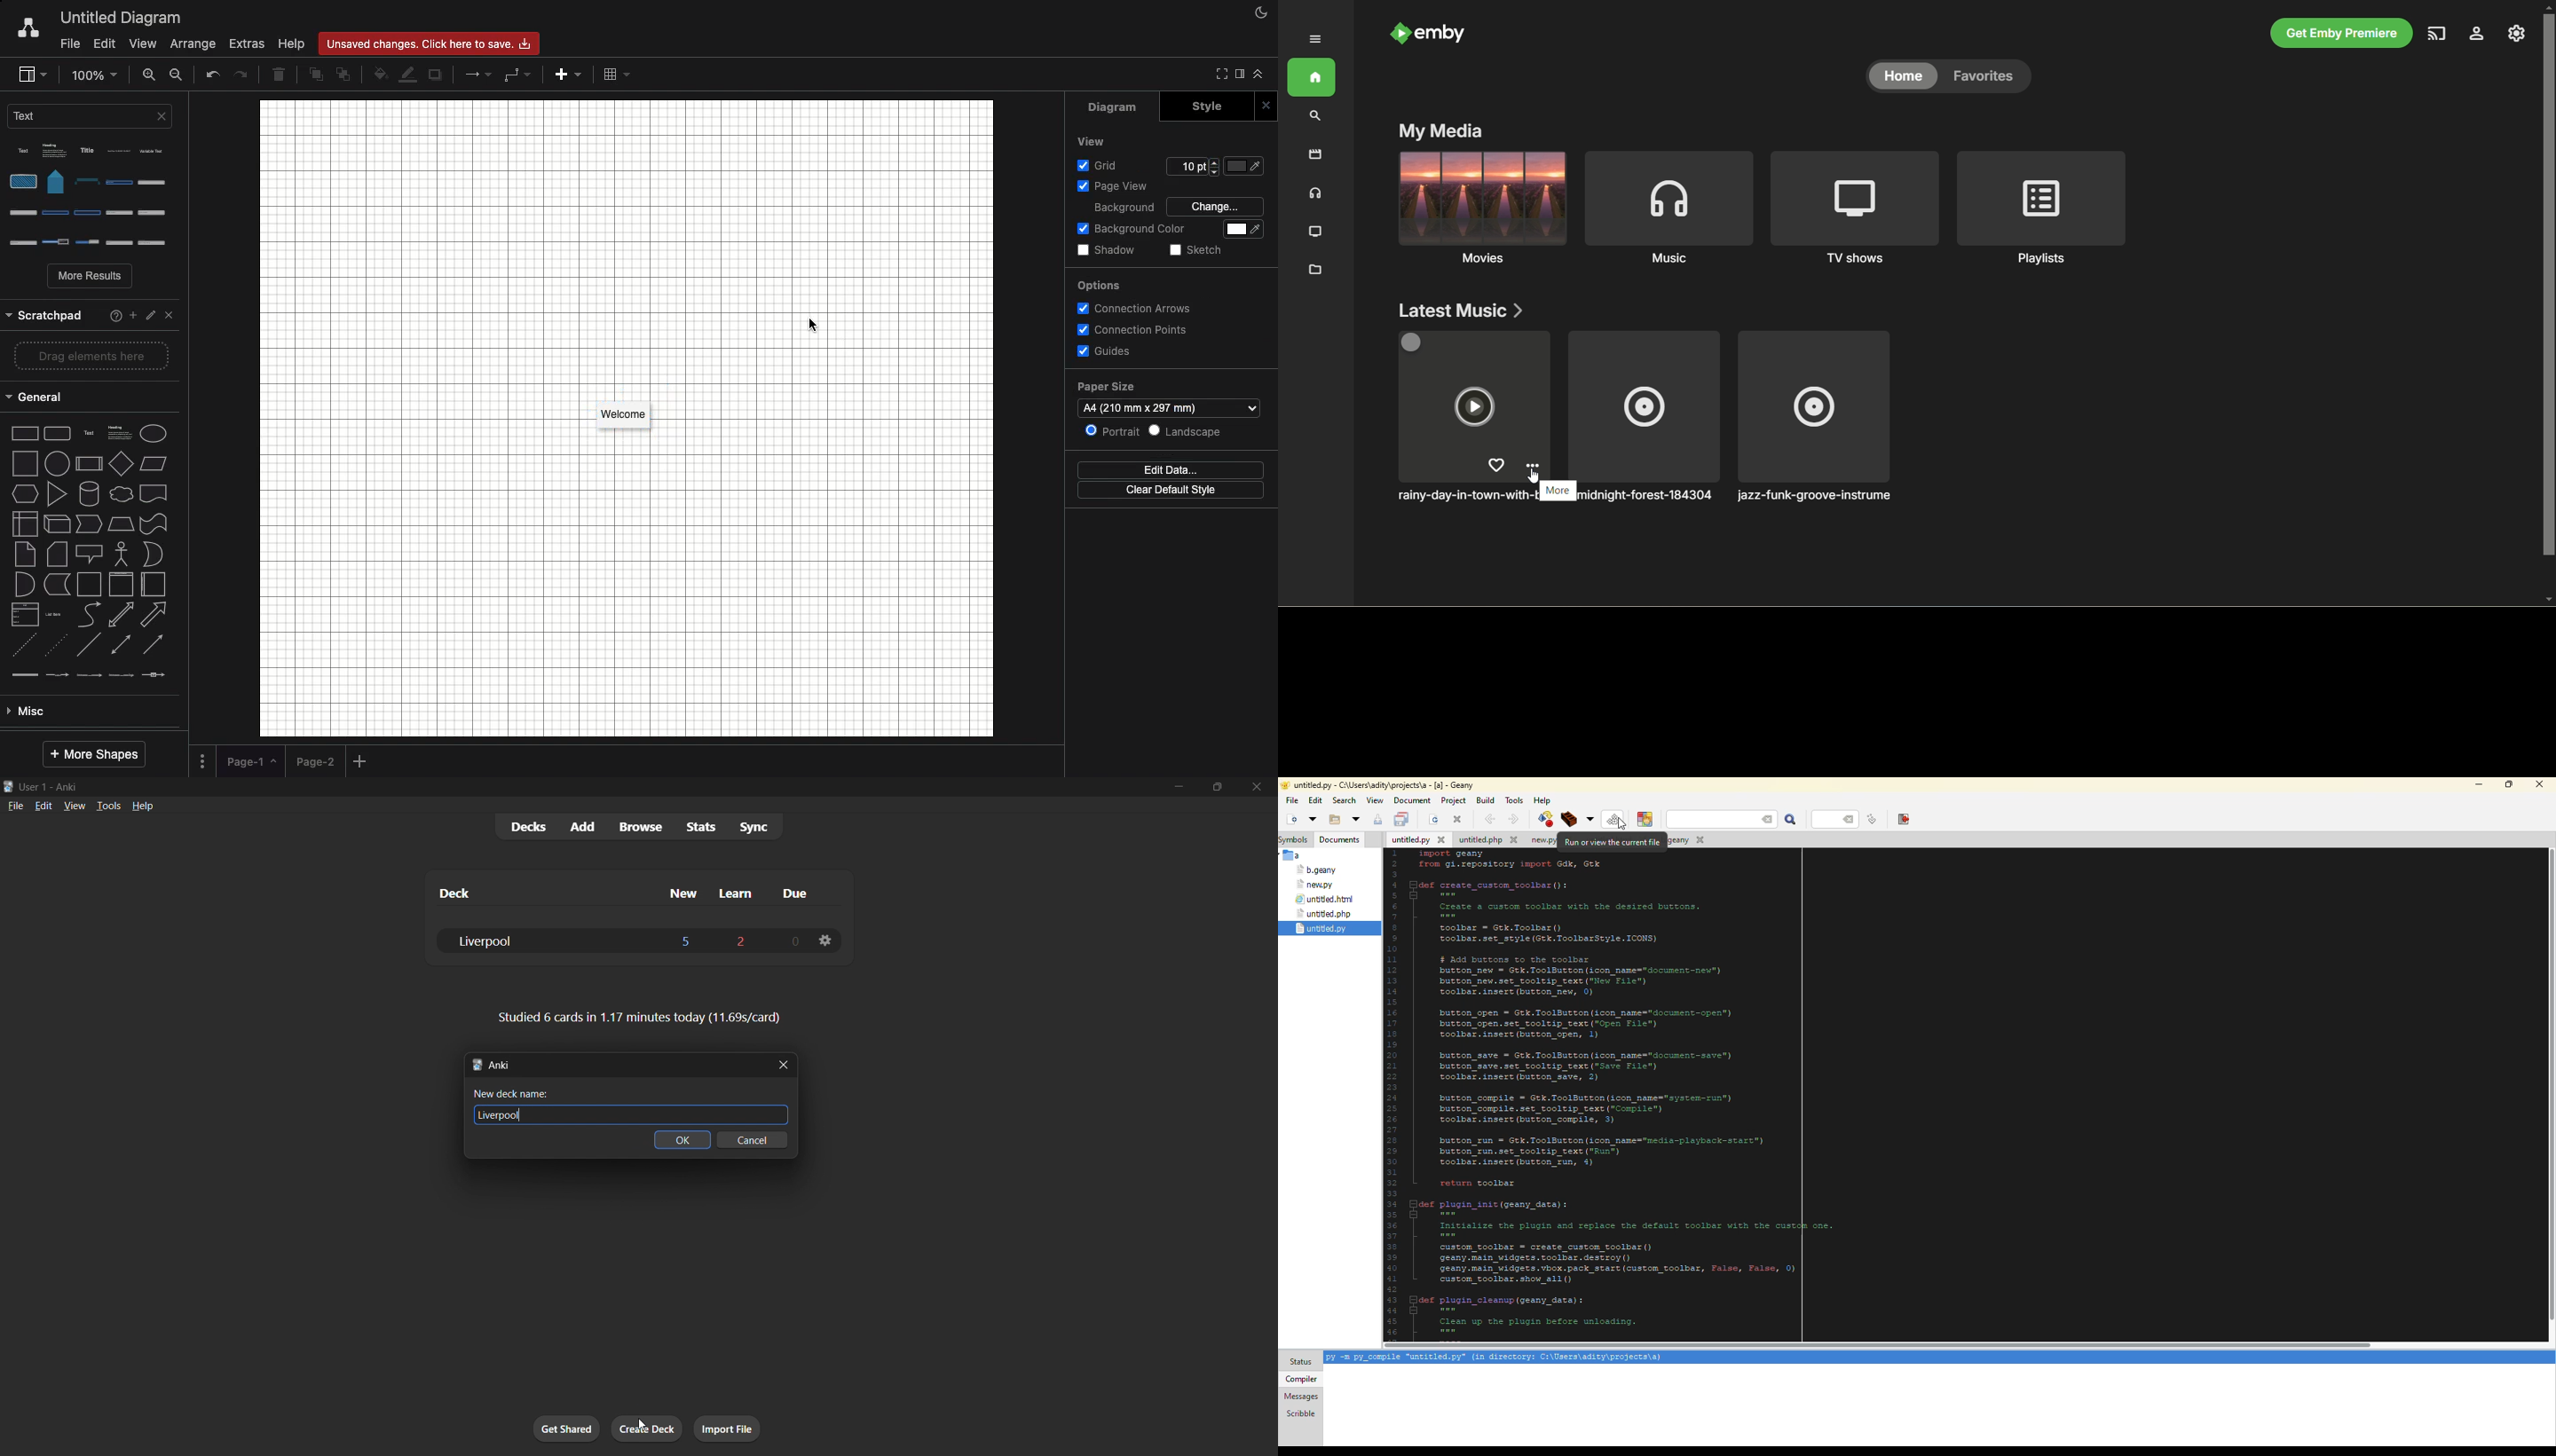 The width and height of the screenshot is (2576, 1456). What do you see at coordinates (362, 762) in the screenshot?
I see `Add` at bounding box center [362, 762].